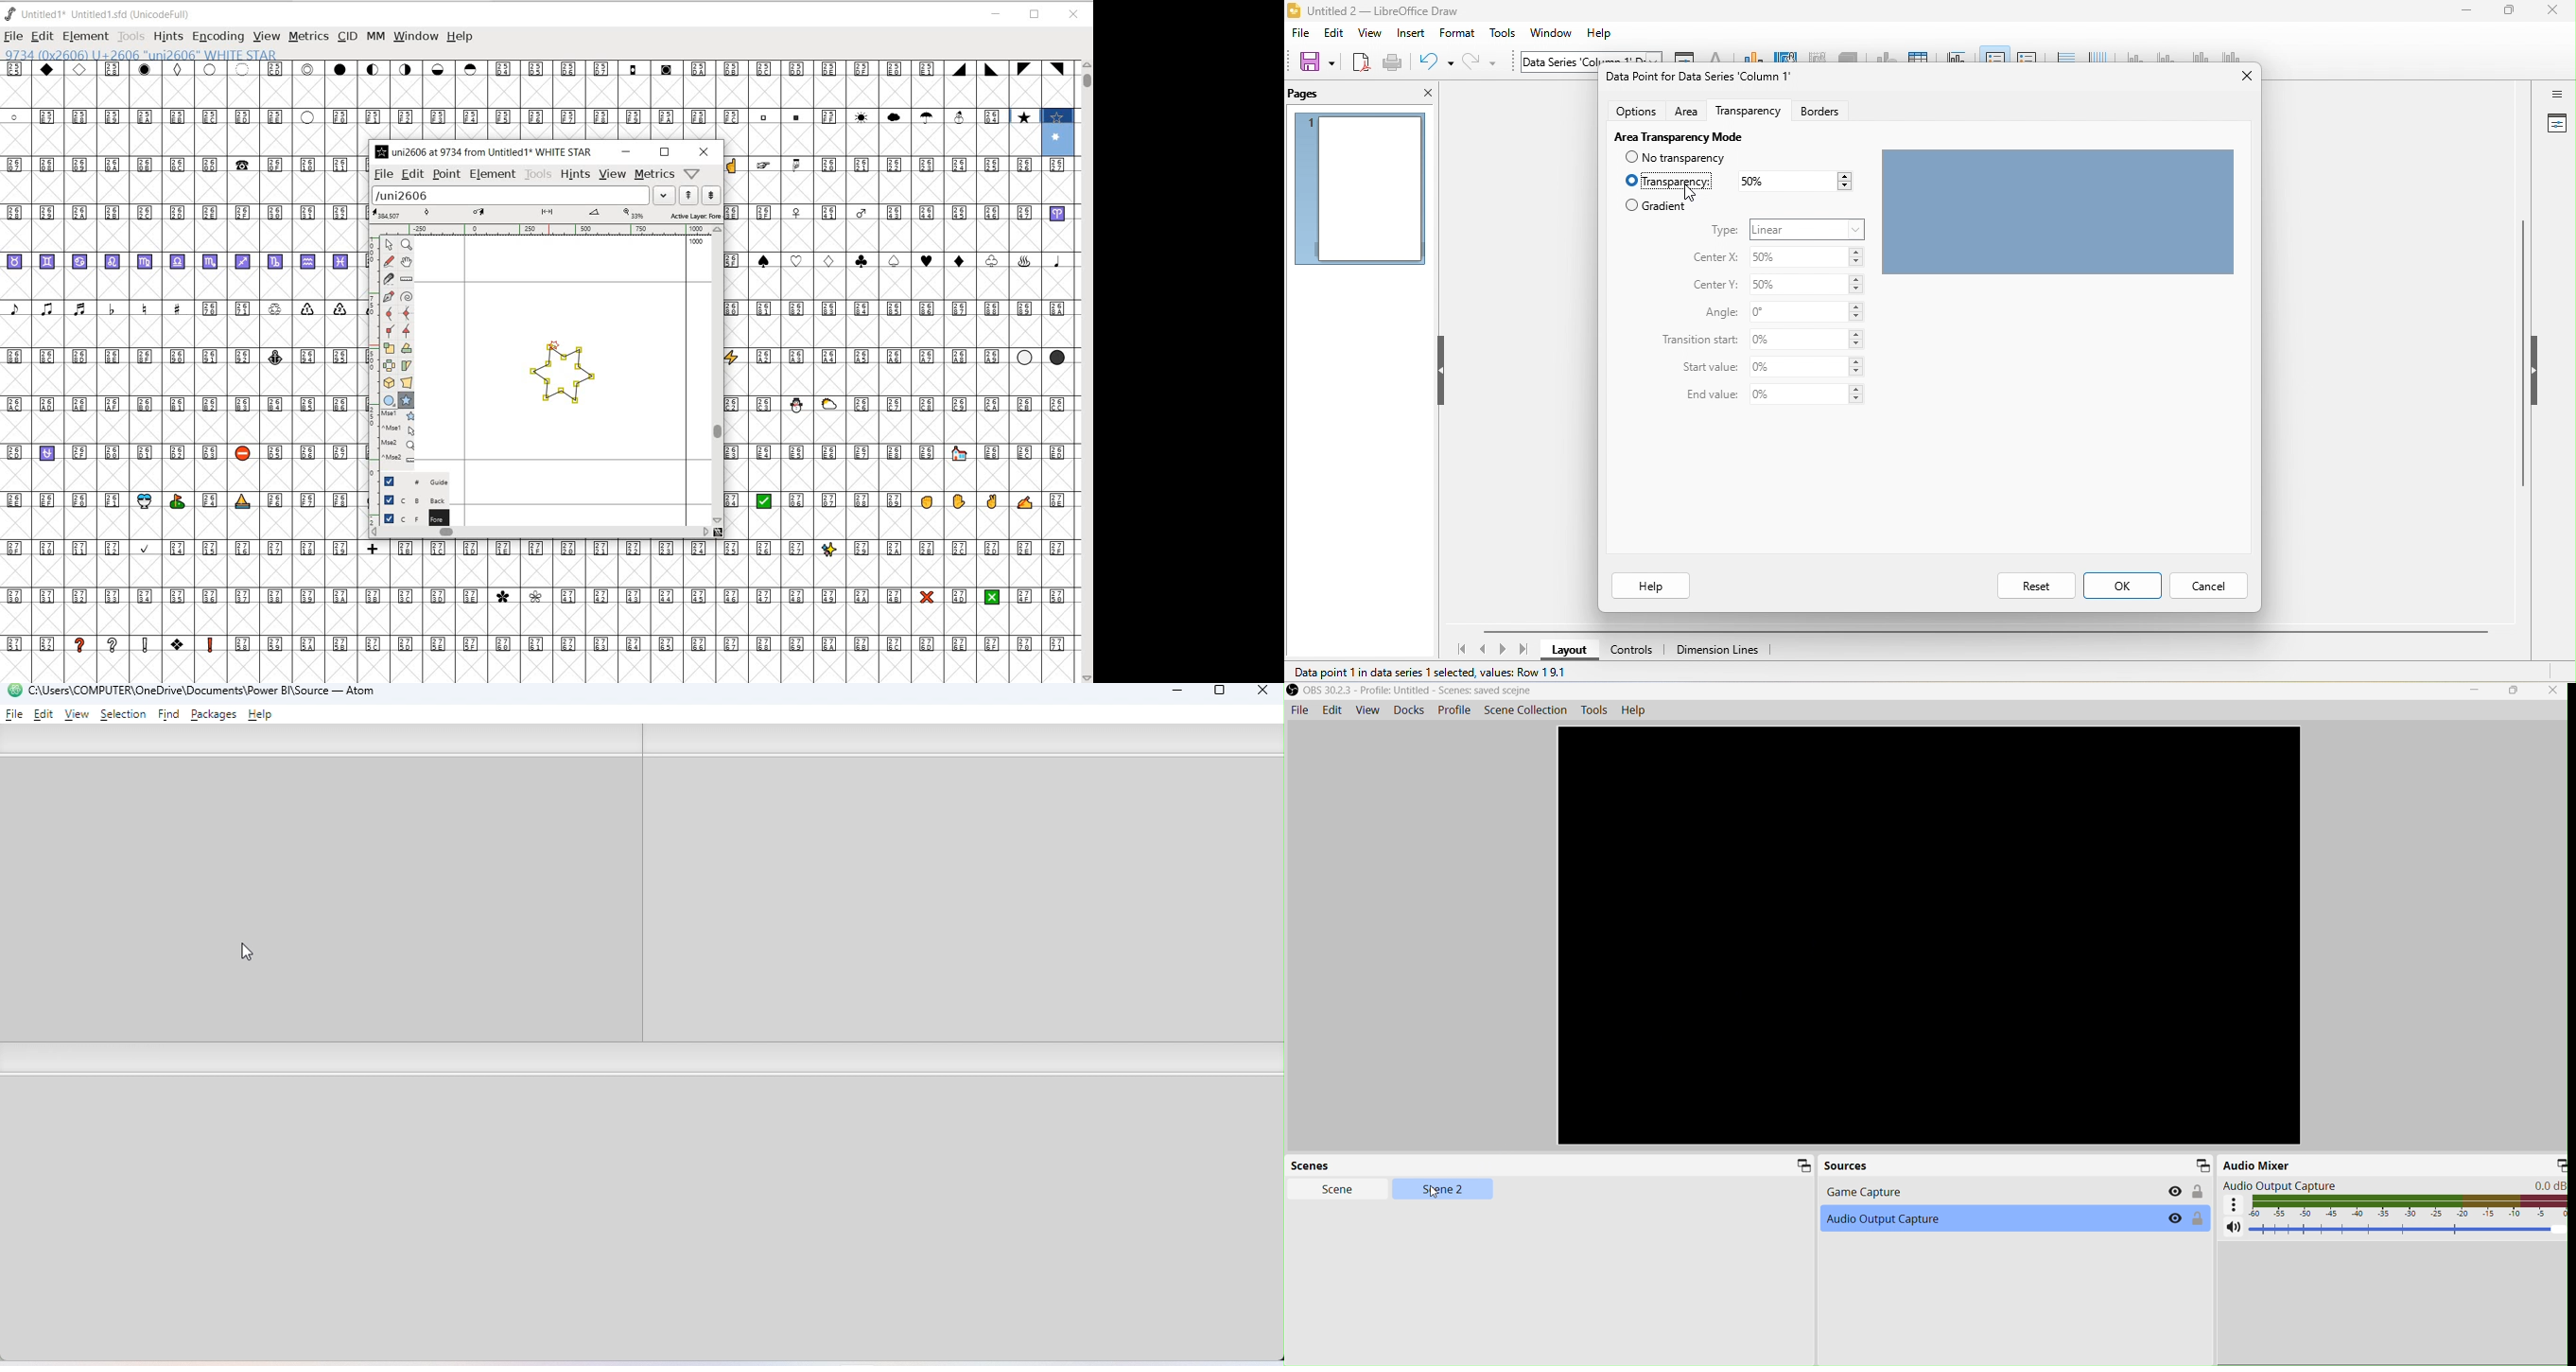  What do you see at coordinates (347, 37) in the screenshot?
I see `CID` at bounding box center [347, 37].